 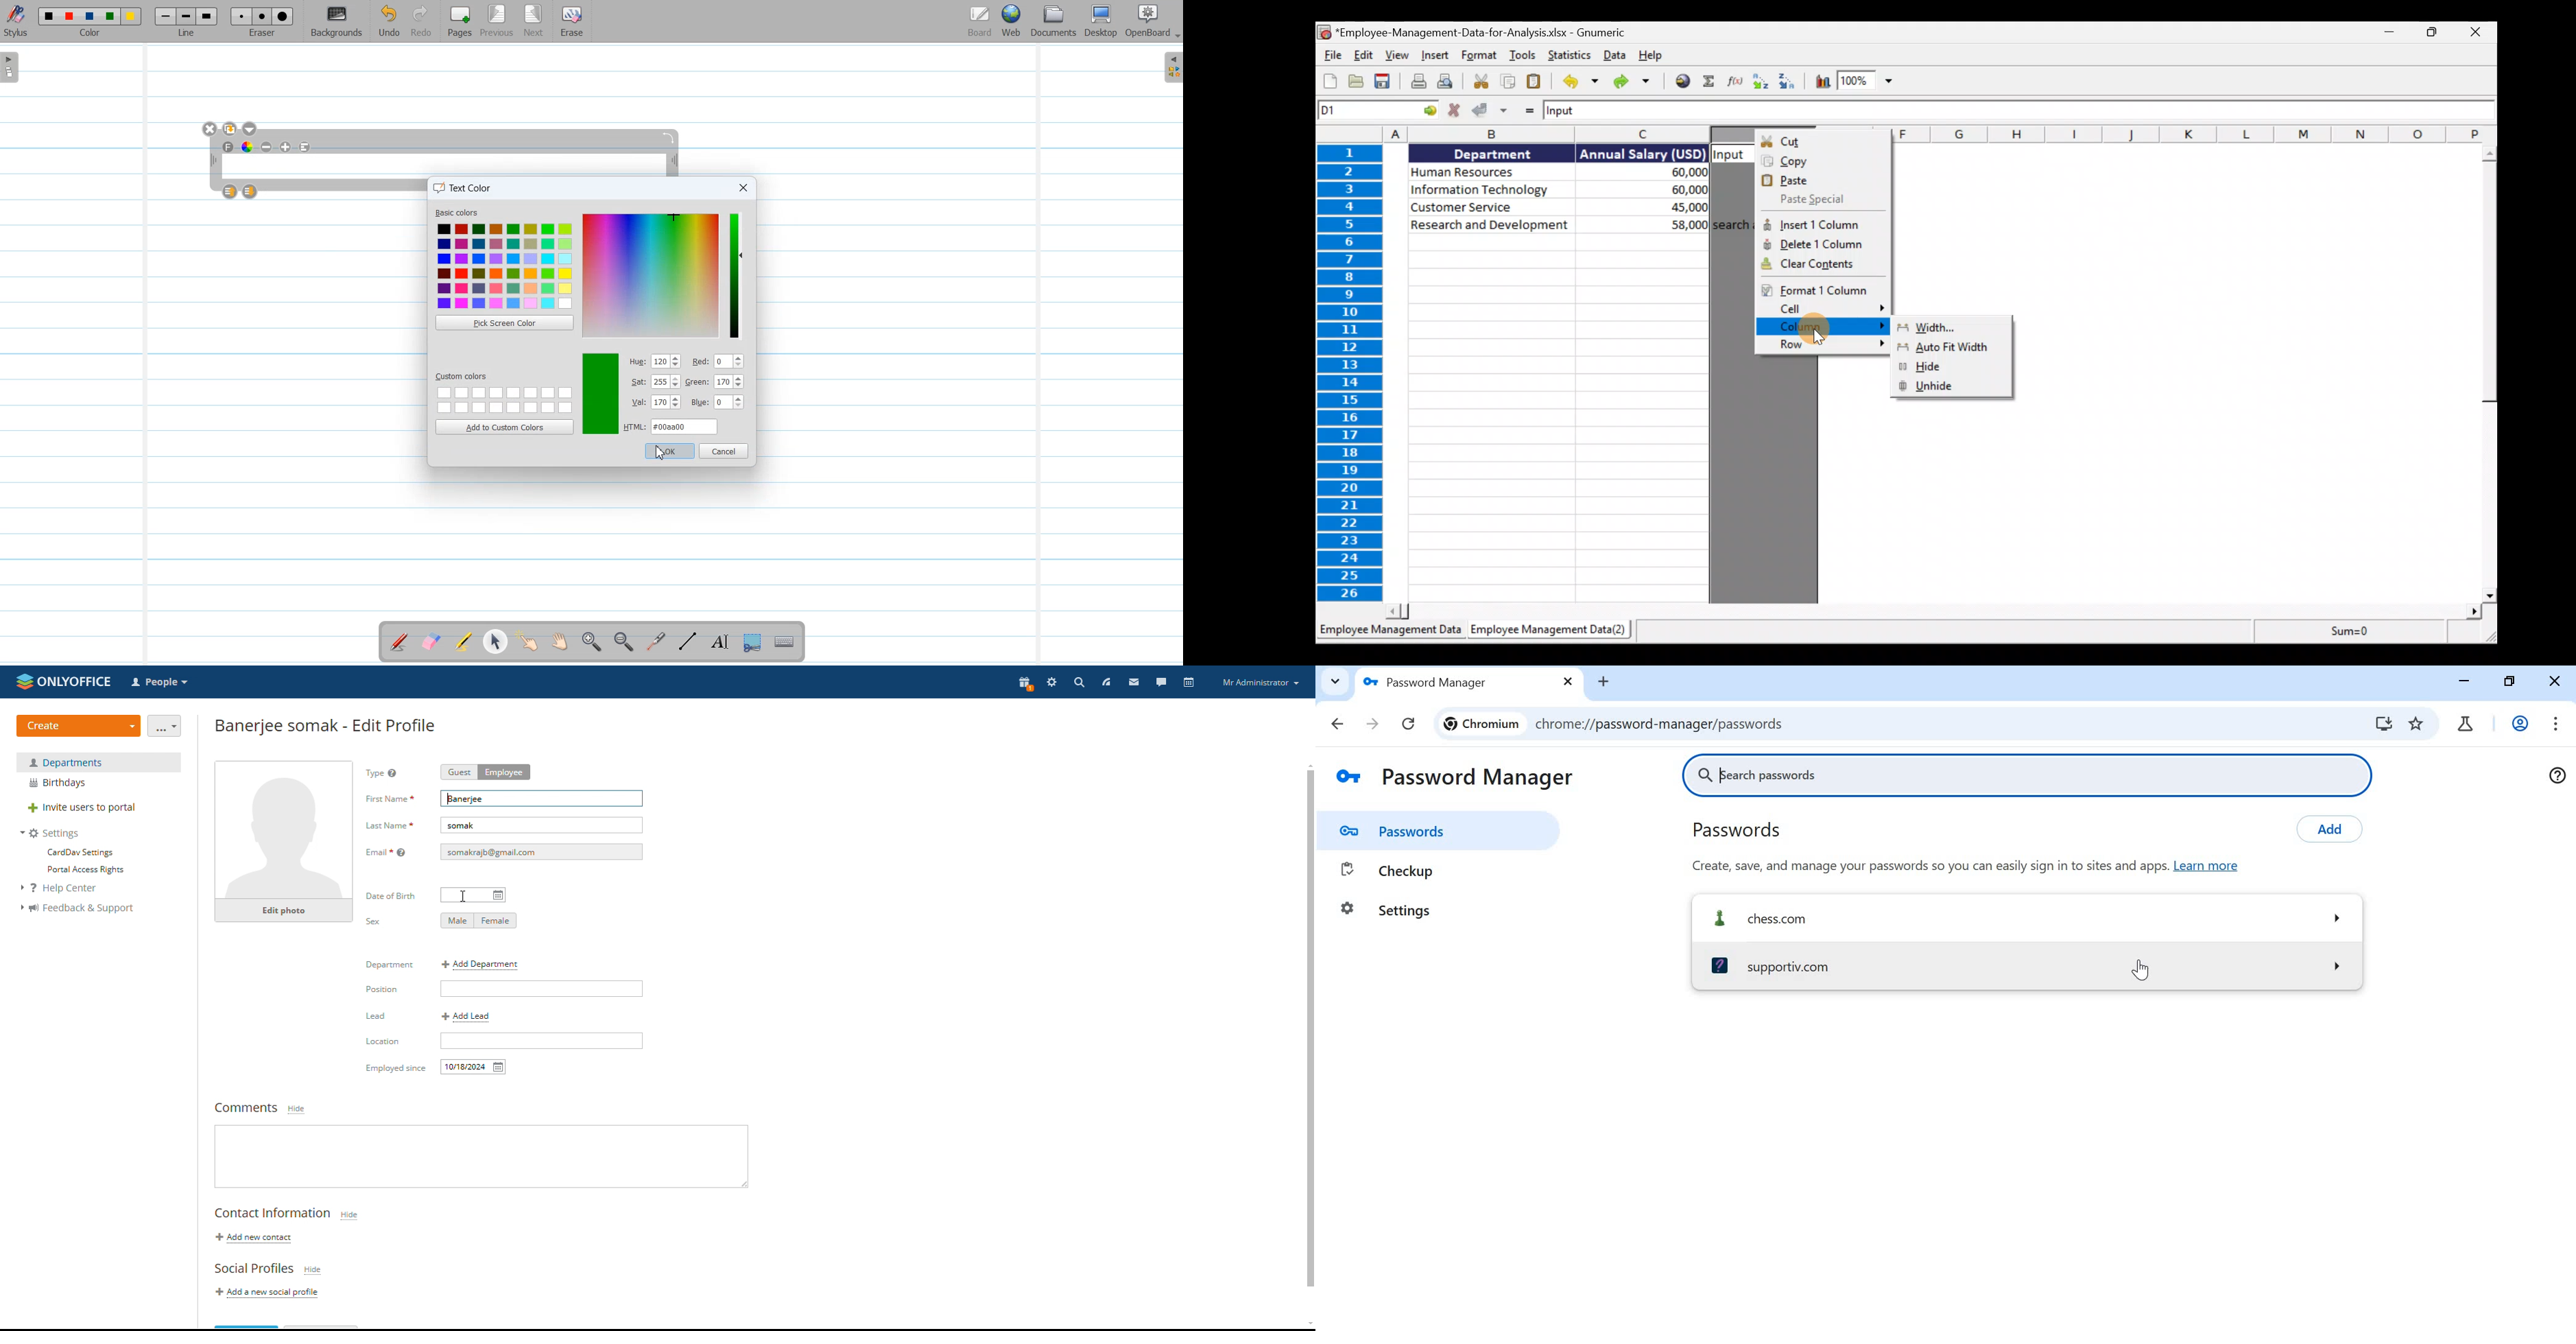 I want to click on resize, so click(x=743, y=1184).